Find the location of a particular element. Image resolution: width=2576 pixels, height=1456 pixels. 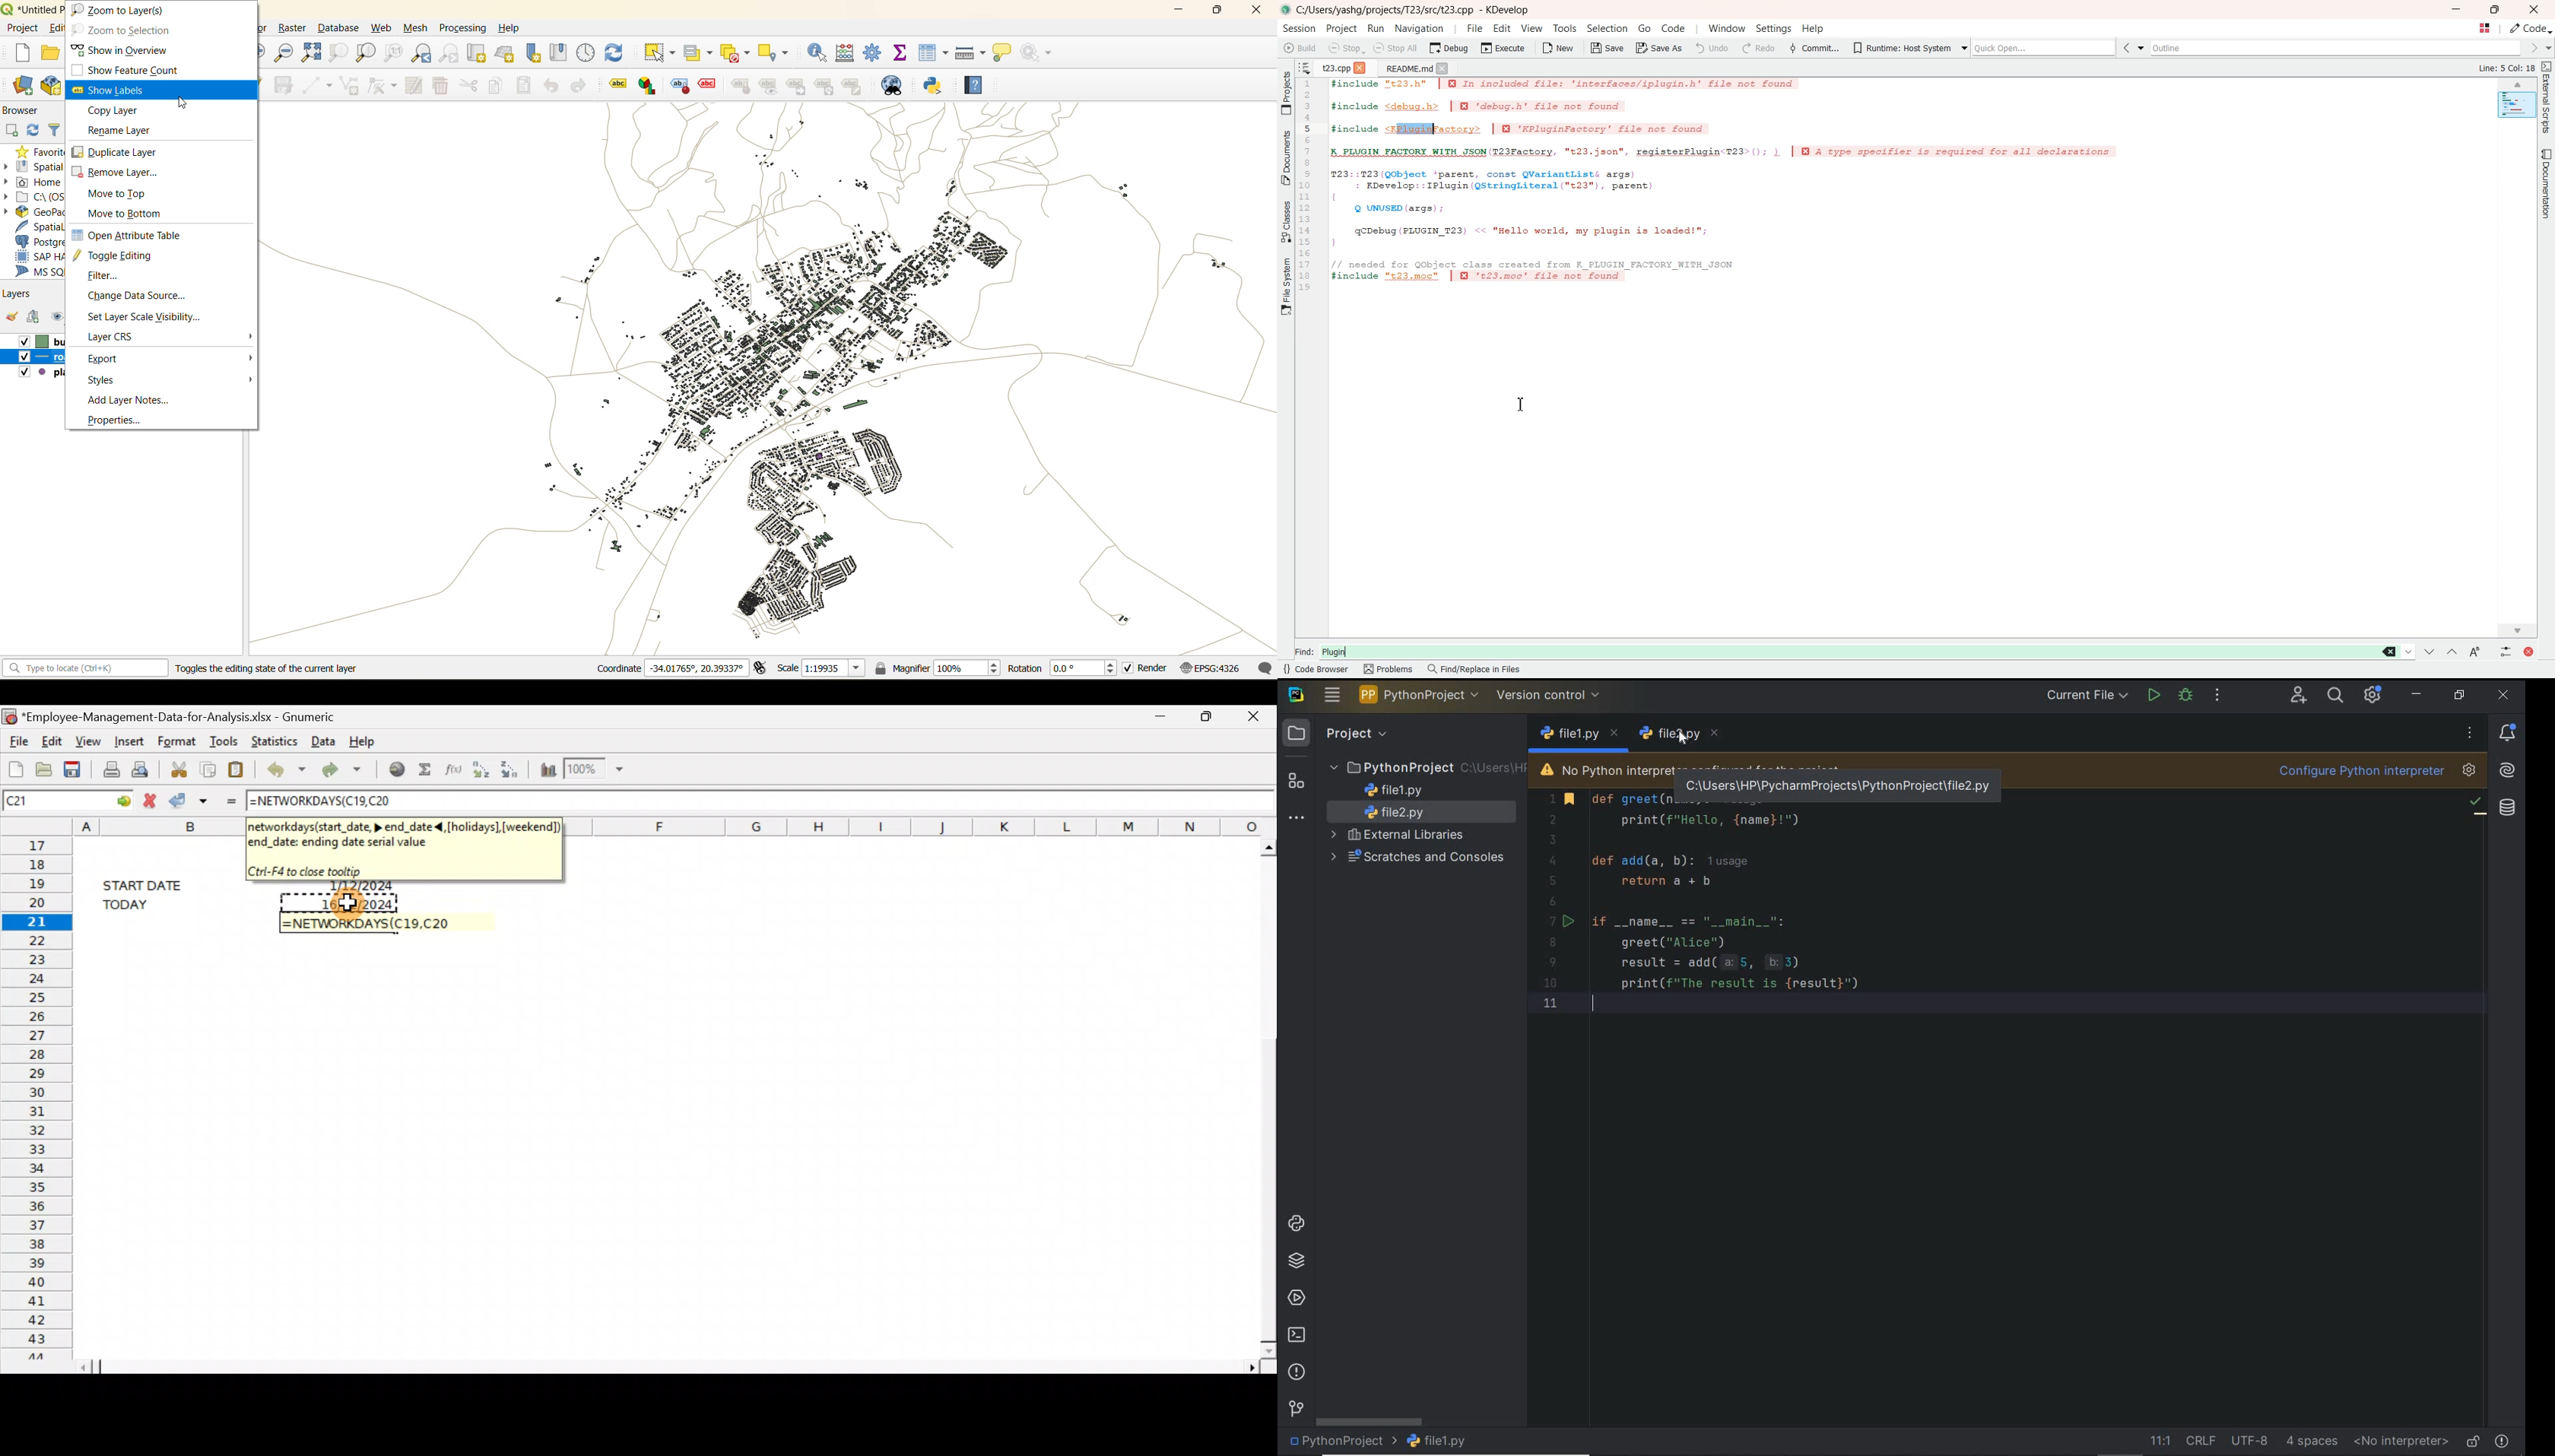

terminal is located at coordinates (1295, 1336).